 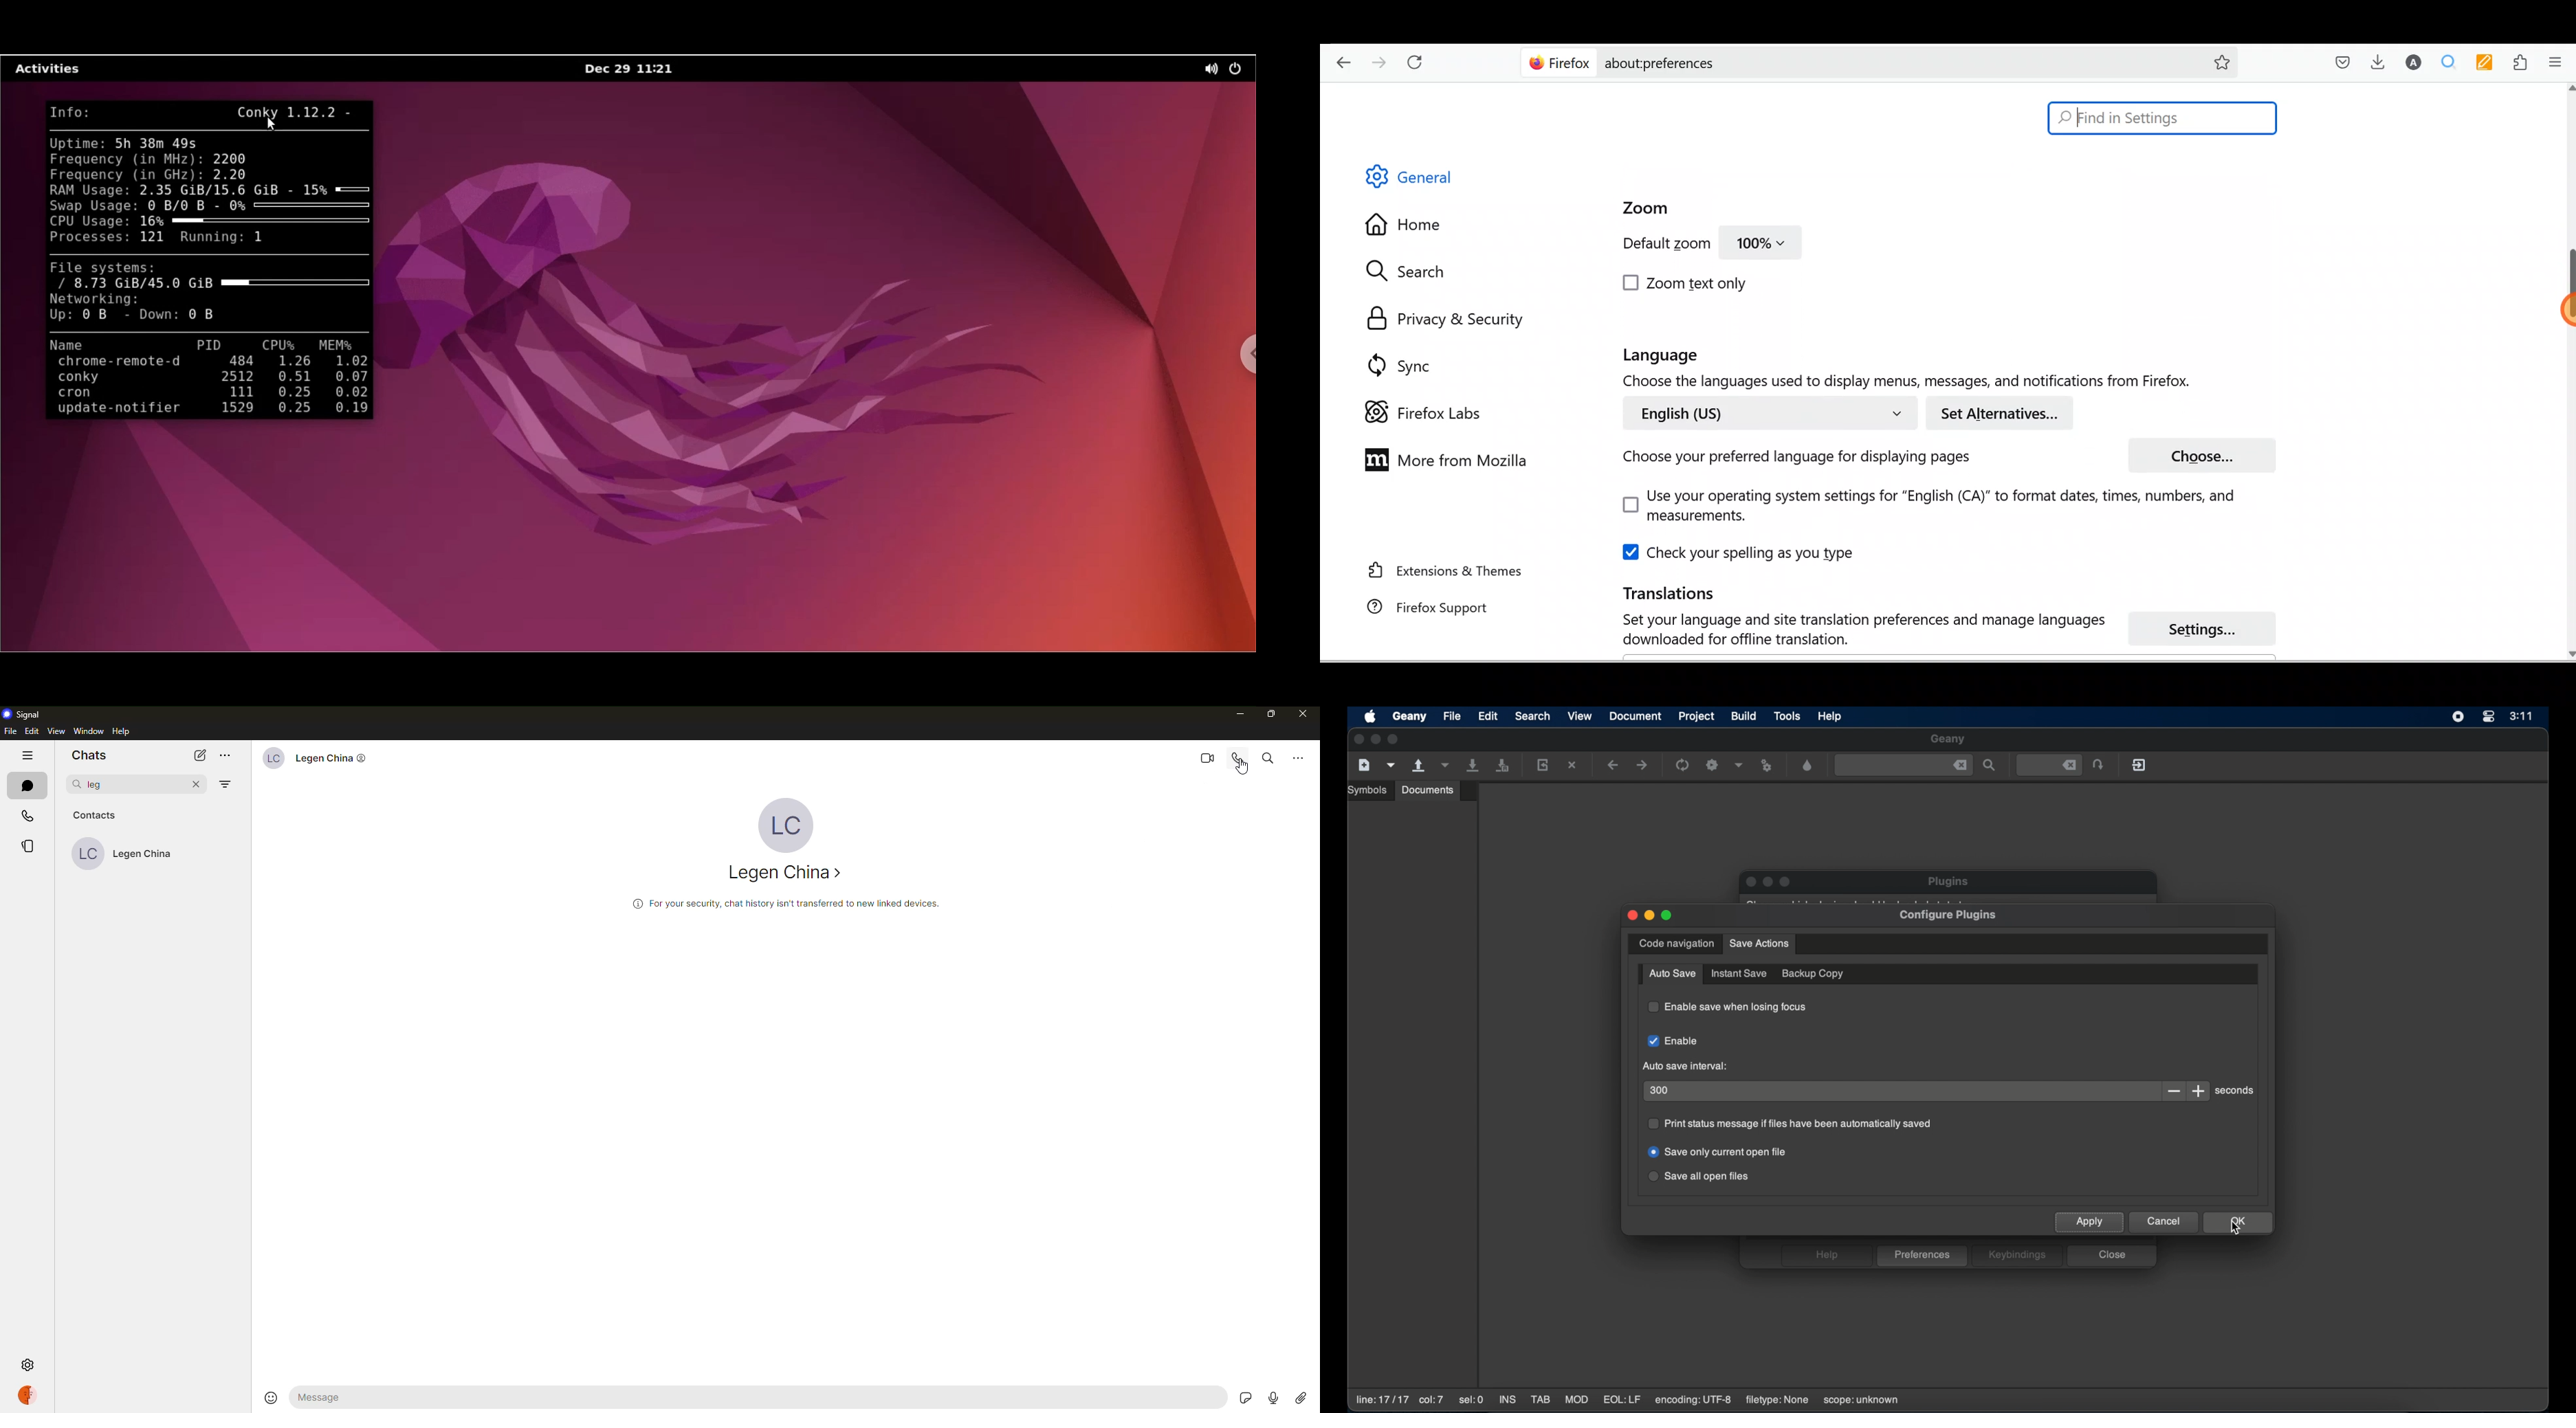 What do you see at coordinates (2163, 118) in the screenshot?
I see `Find in Settings` at bounding box center [2163, 118].